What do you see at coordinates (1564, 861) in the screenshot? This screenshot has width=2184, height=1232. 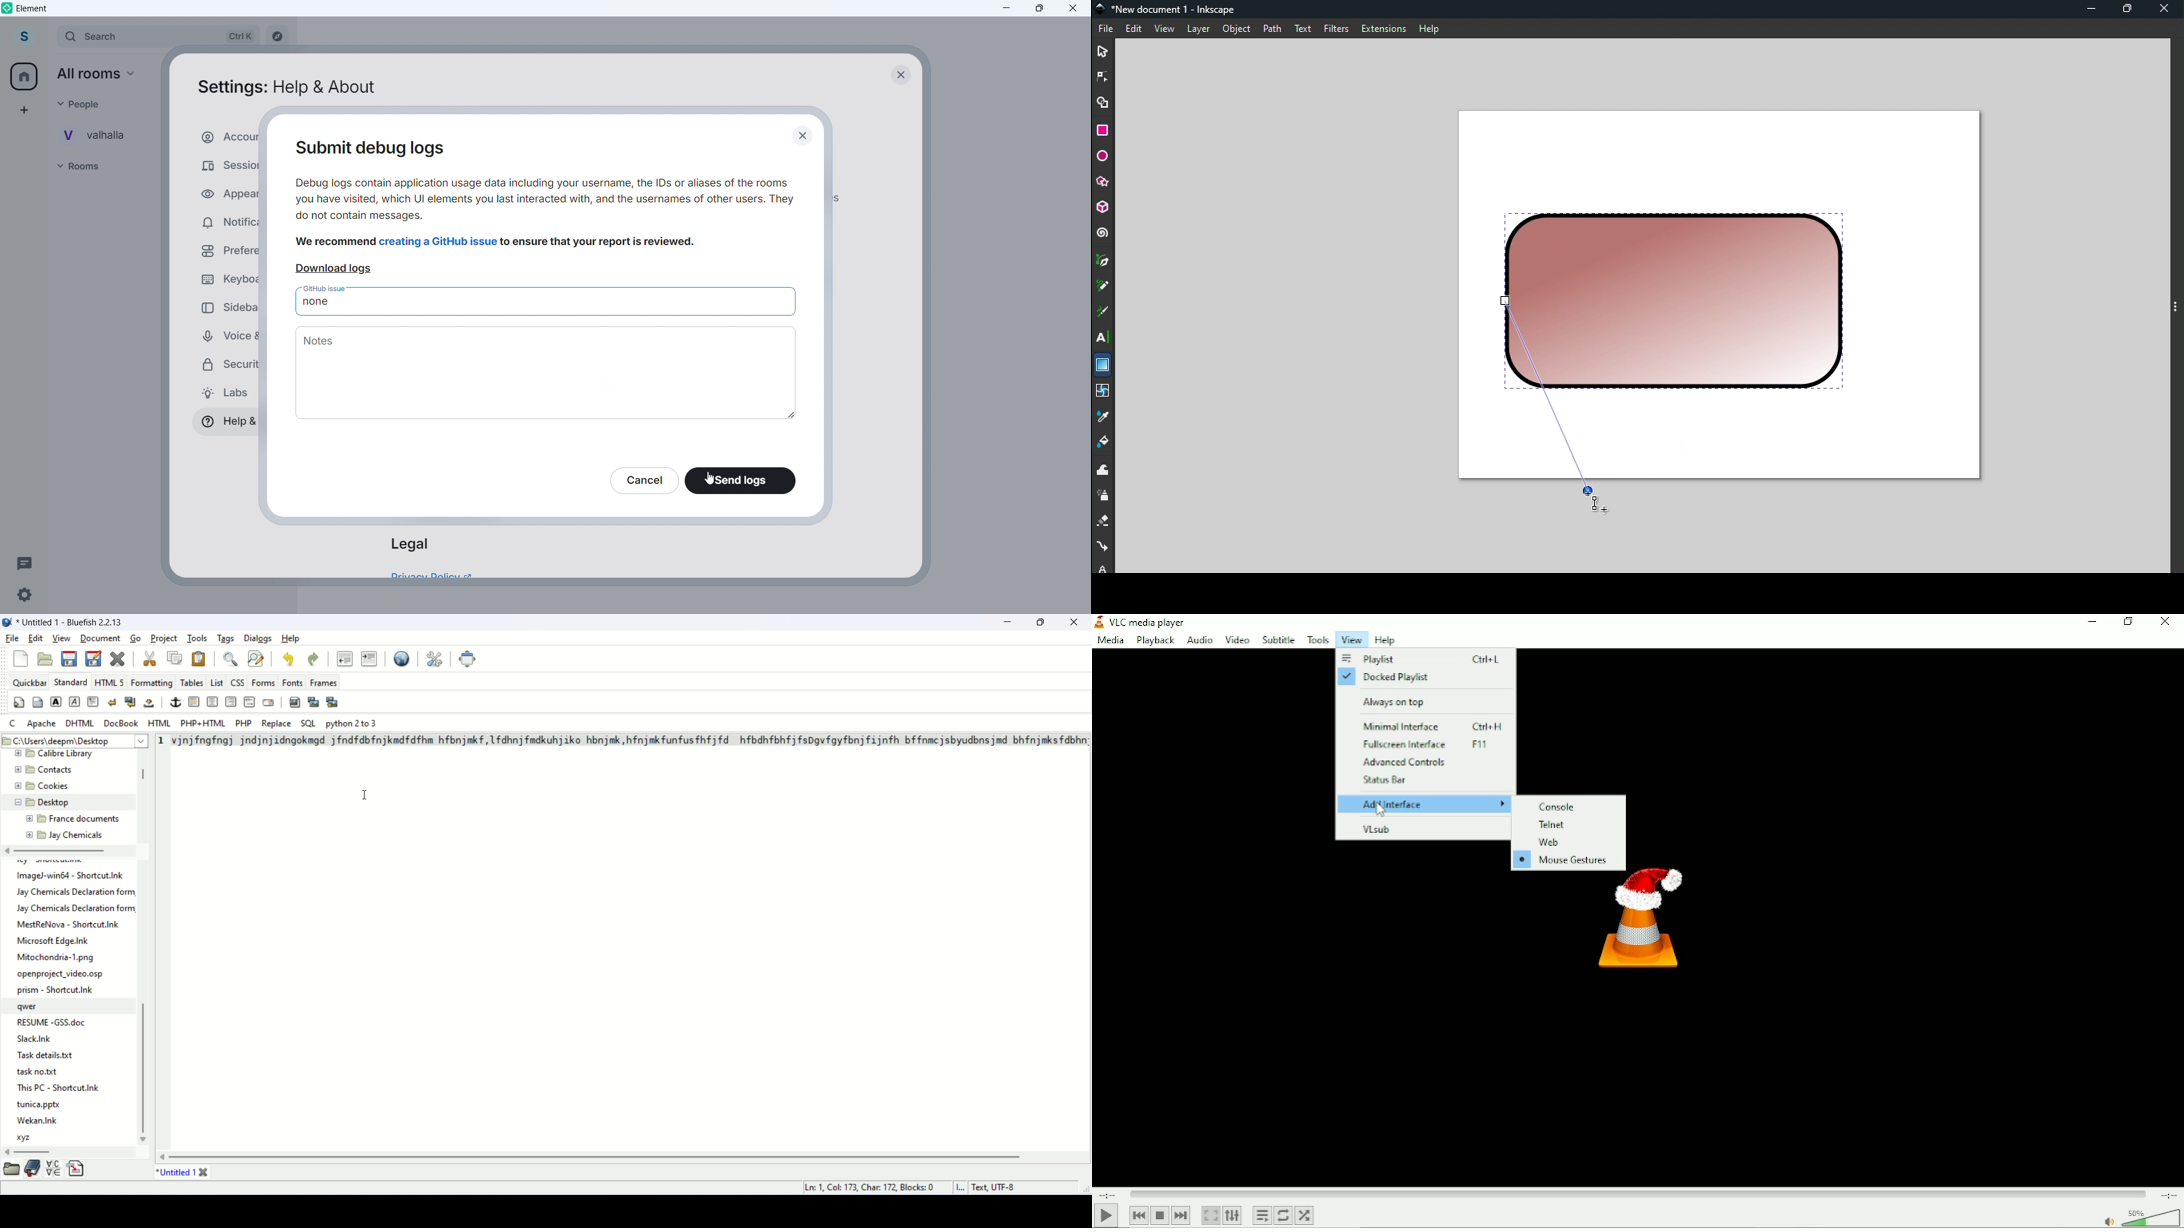 I see `Mouse gestures` at bounding box center [1564, 861].